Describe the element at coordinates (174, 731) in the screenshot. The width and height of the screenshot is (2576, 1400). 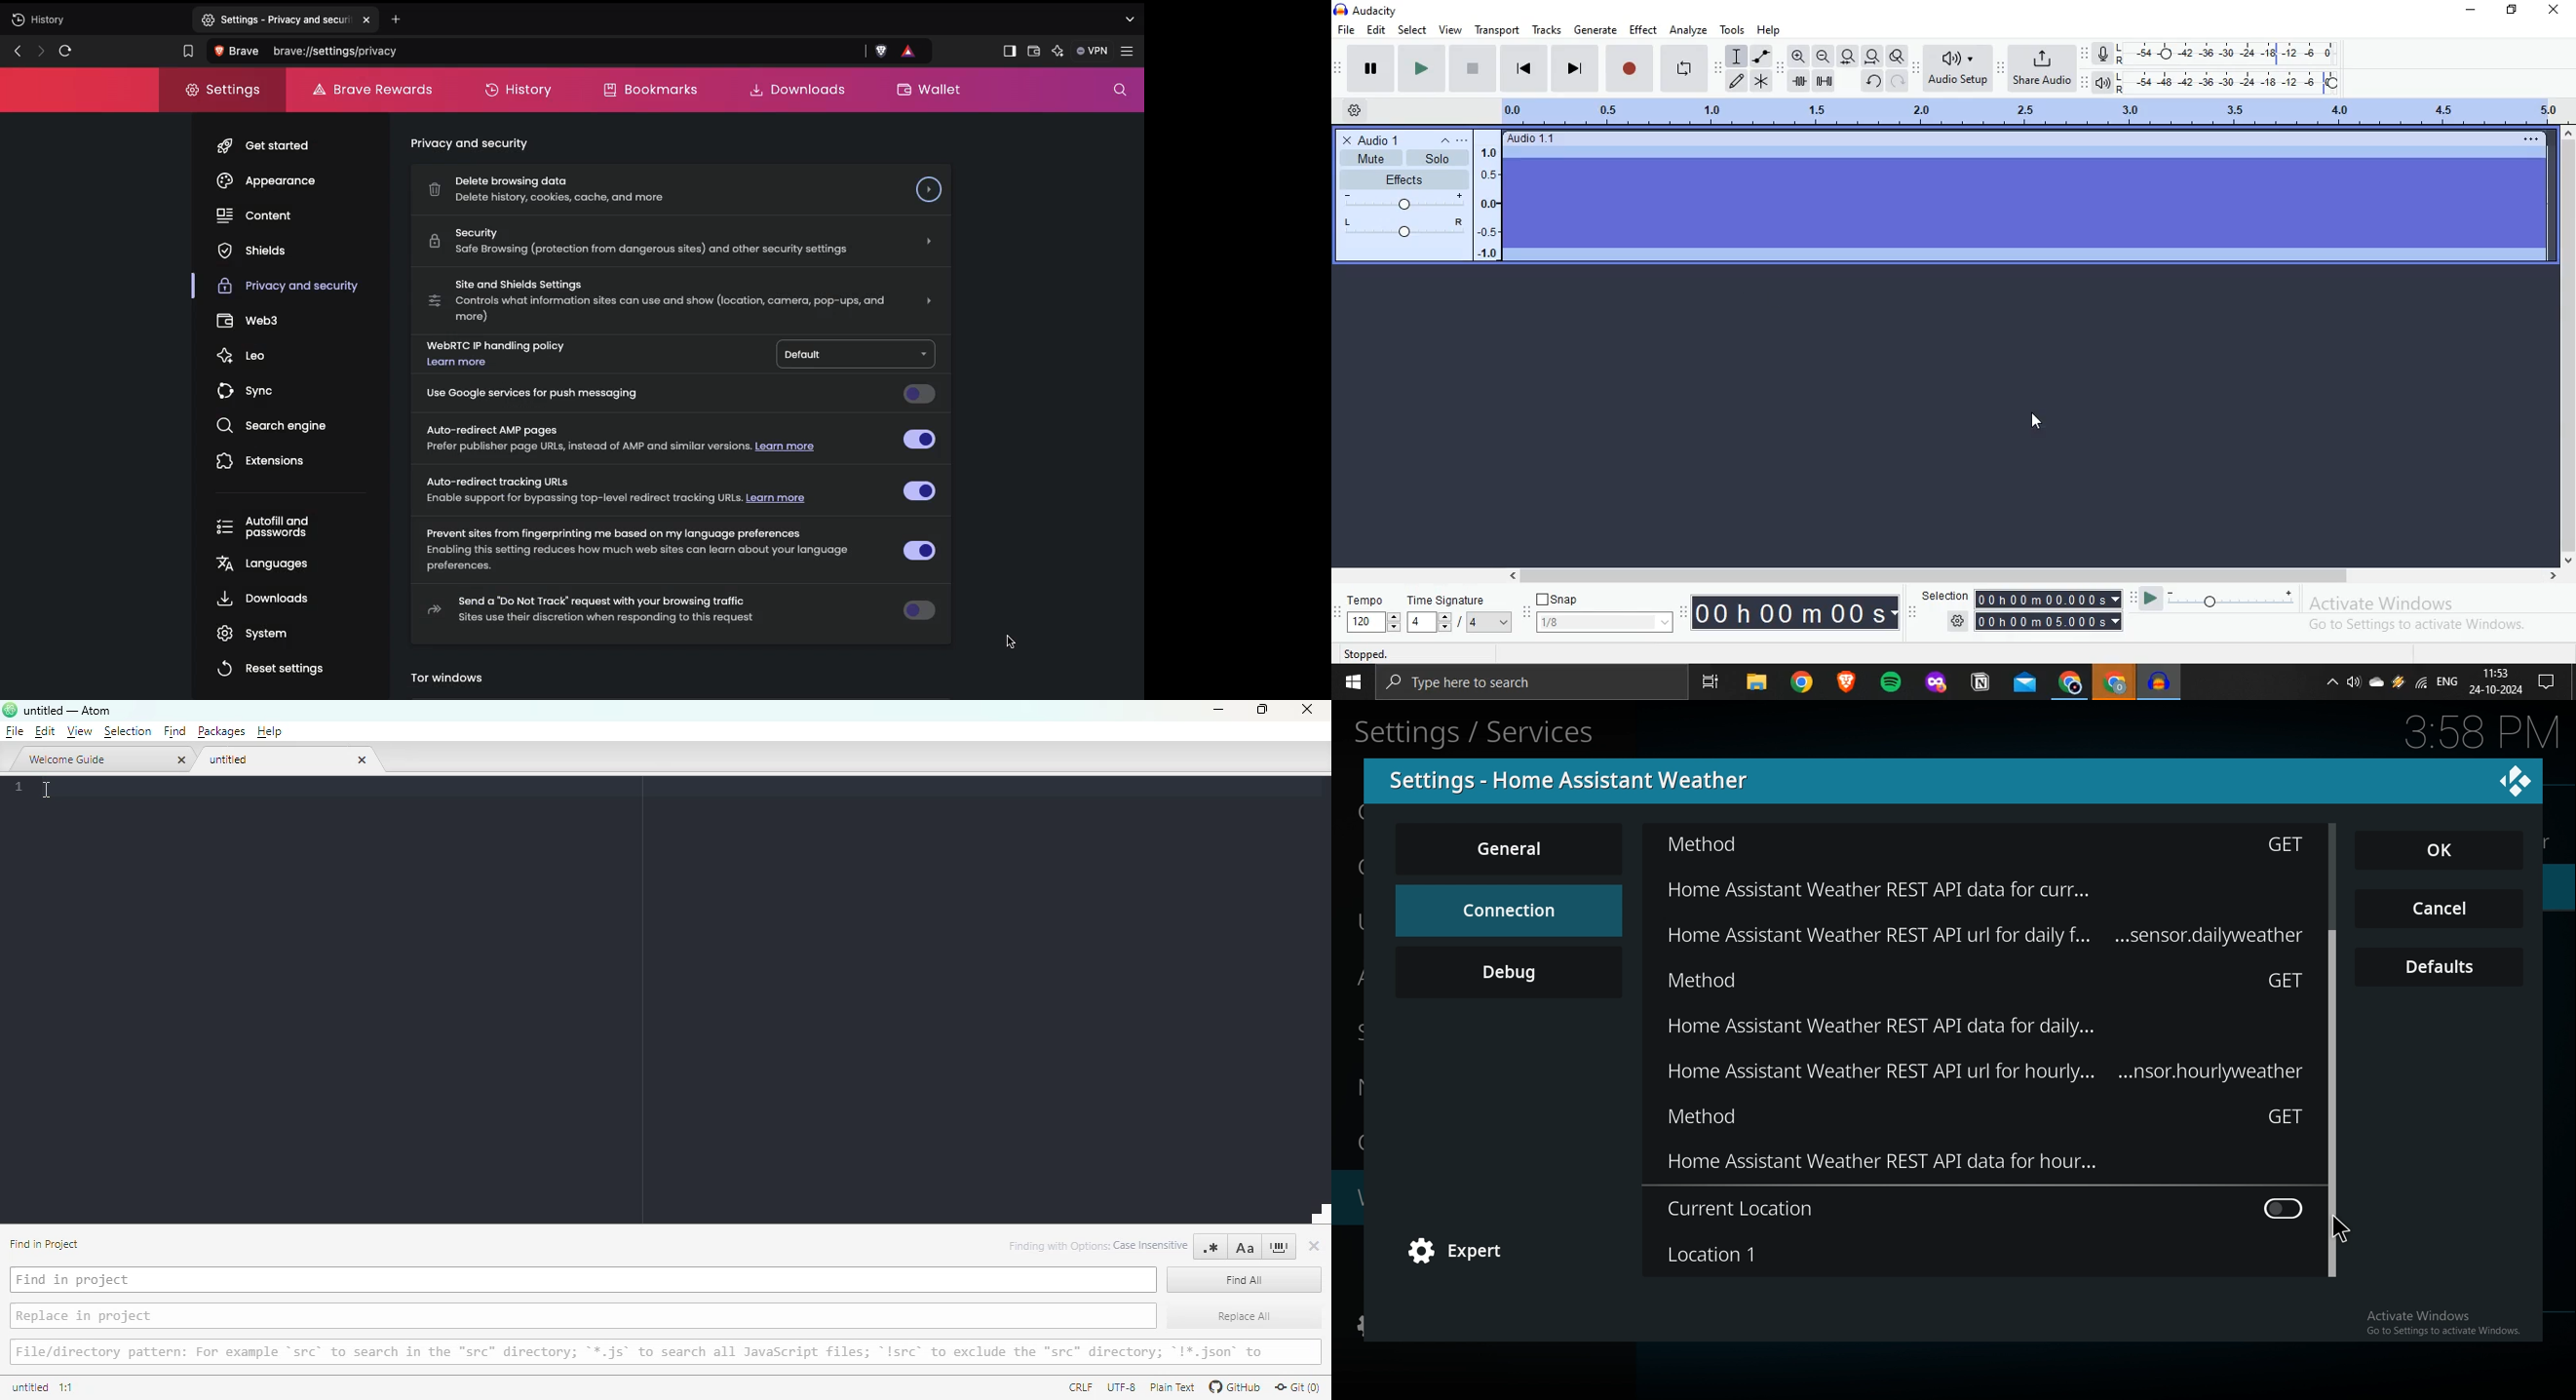
I see `find` at that location.